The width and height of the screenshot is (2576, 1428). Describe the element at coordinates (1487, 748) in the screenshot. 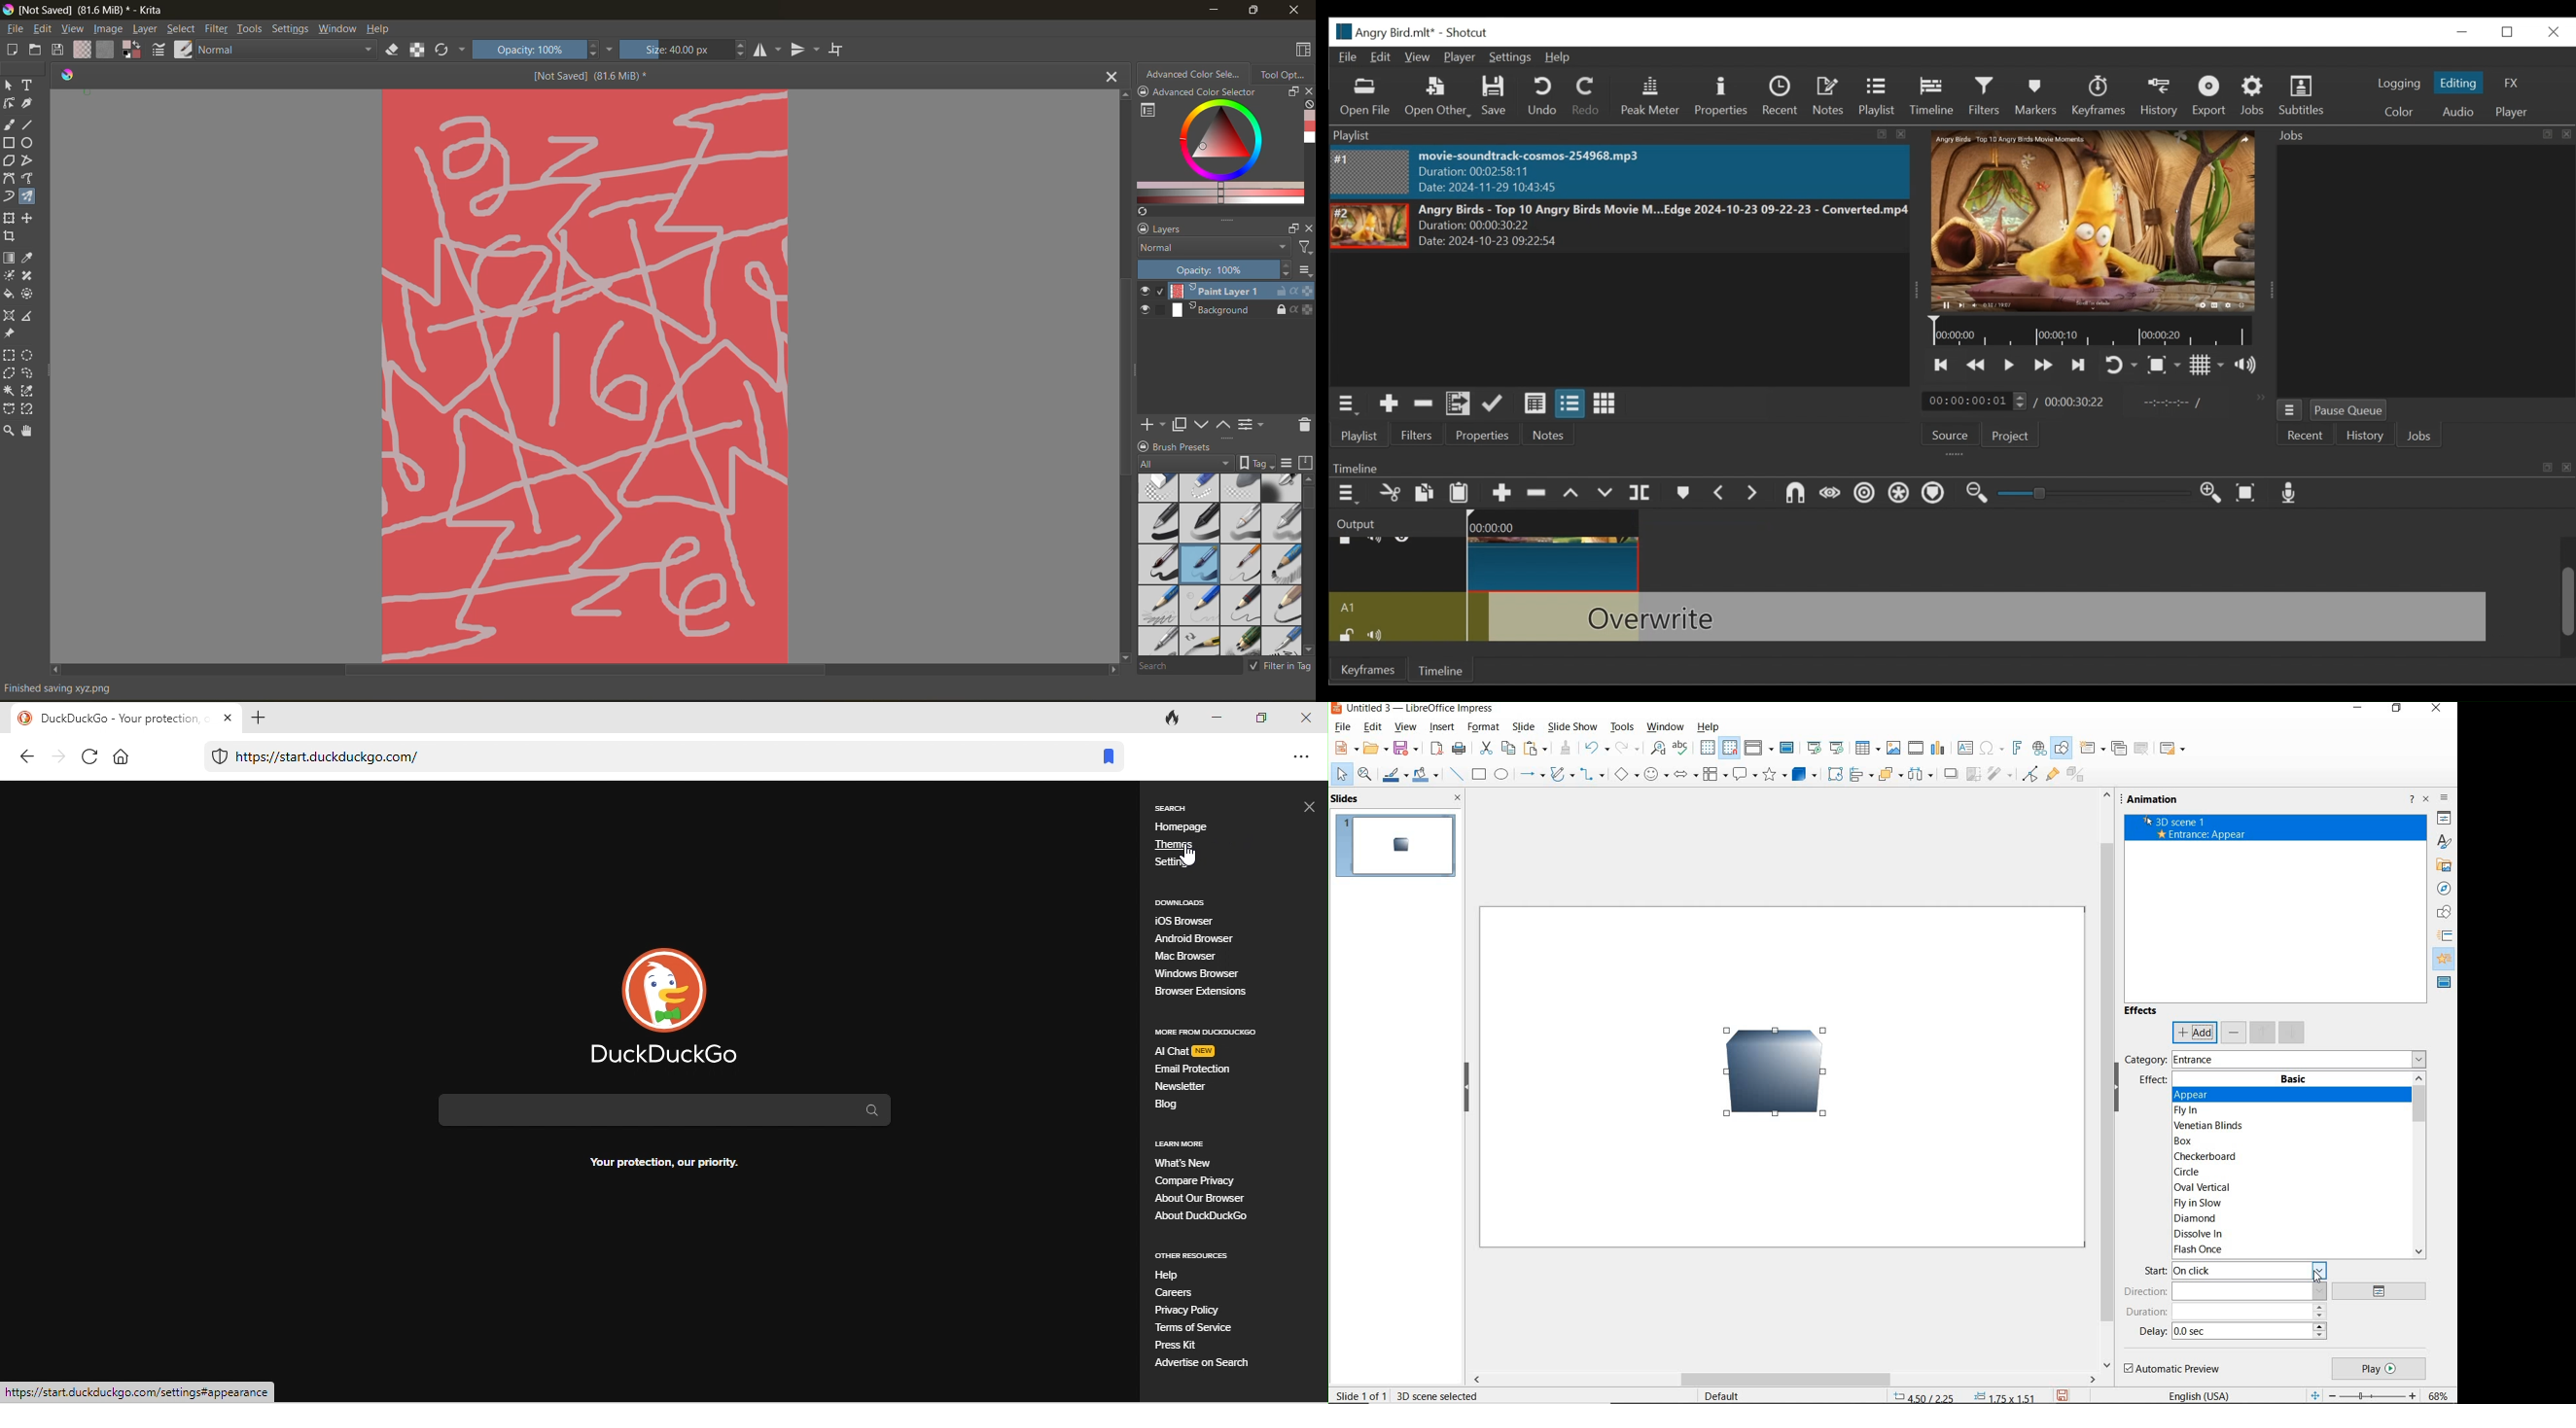

I see `cut` at that location.